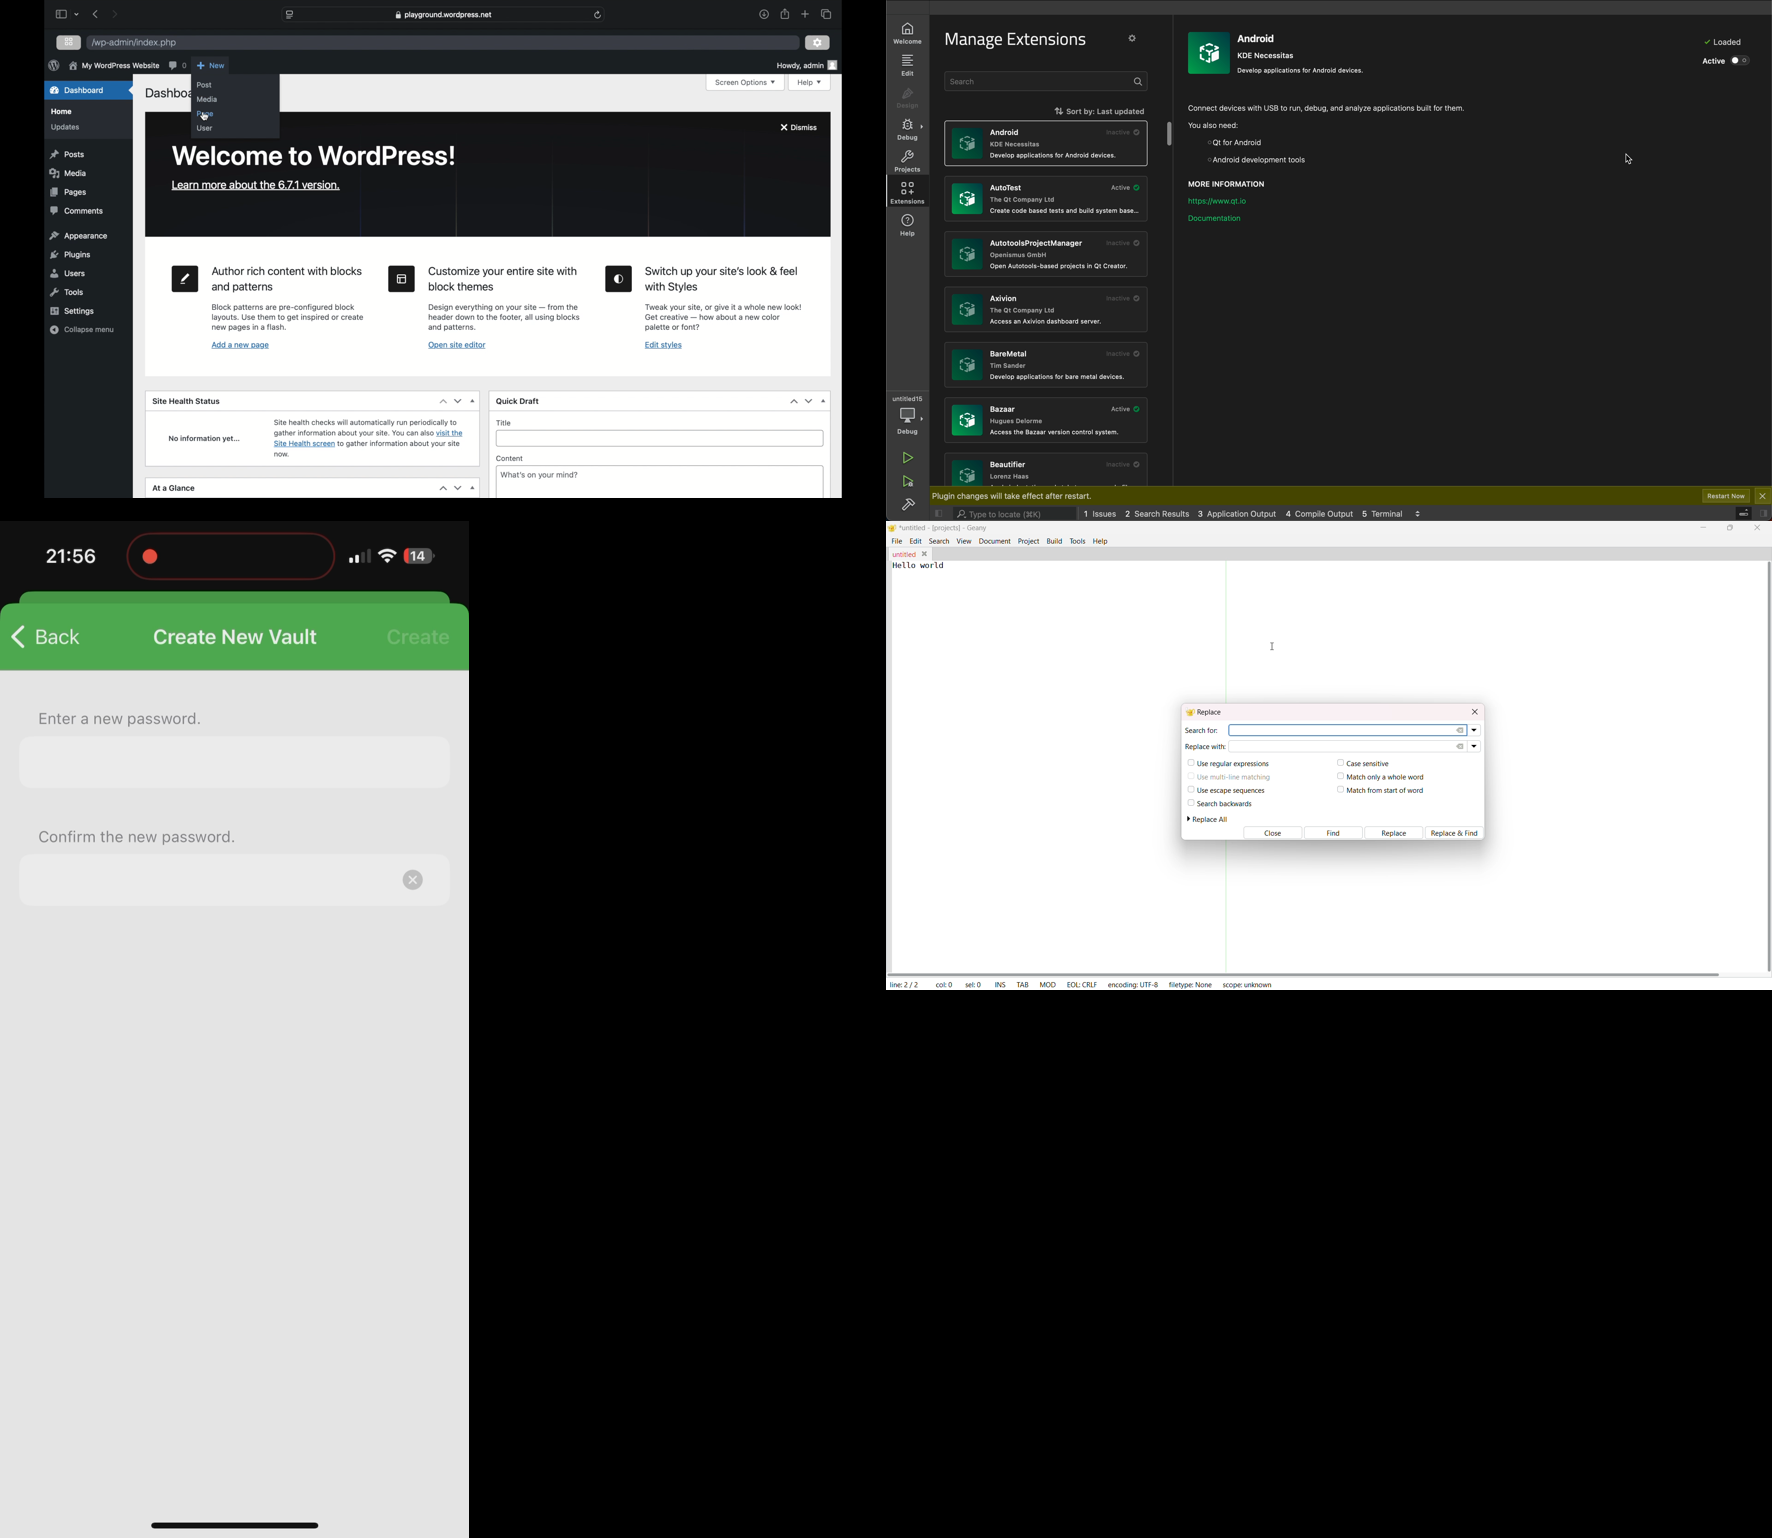  What do you see at coordinates (1339, 729) in the screenshot?
I see `search area` at bounding box center [1339, 729].